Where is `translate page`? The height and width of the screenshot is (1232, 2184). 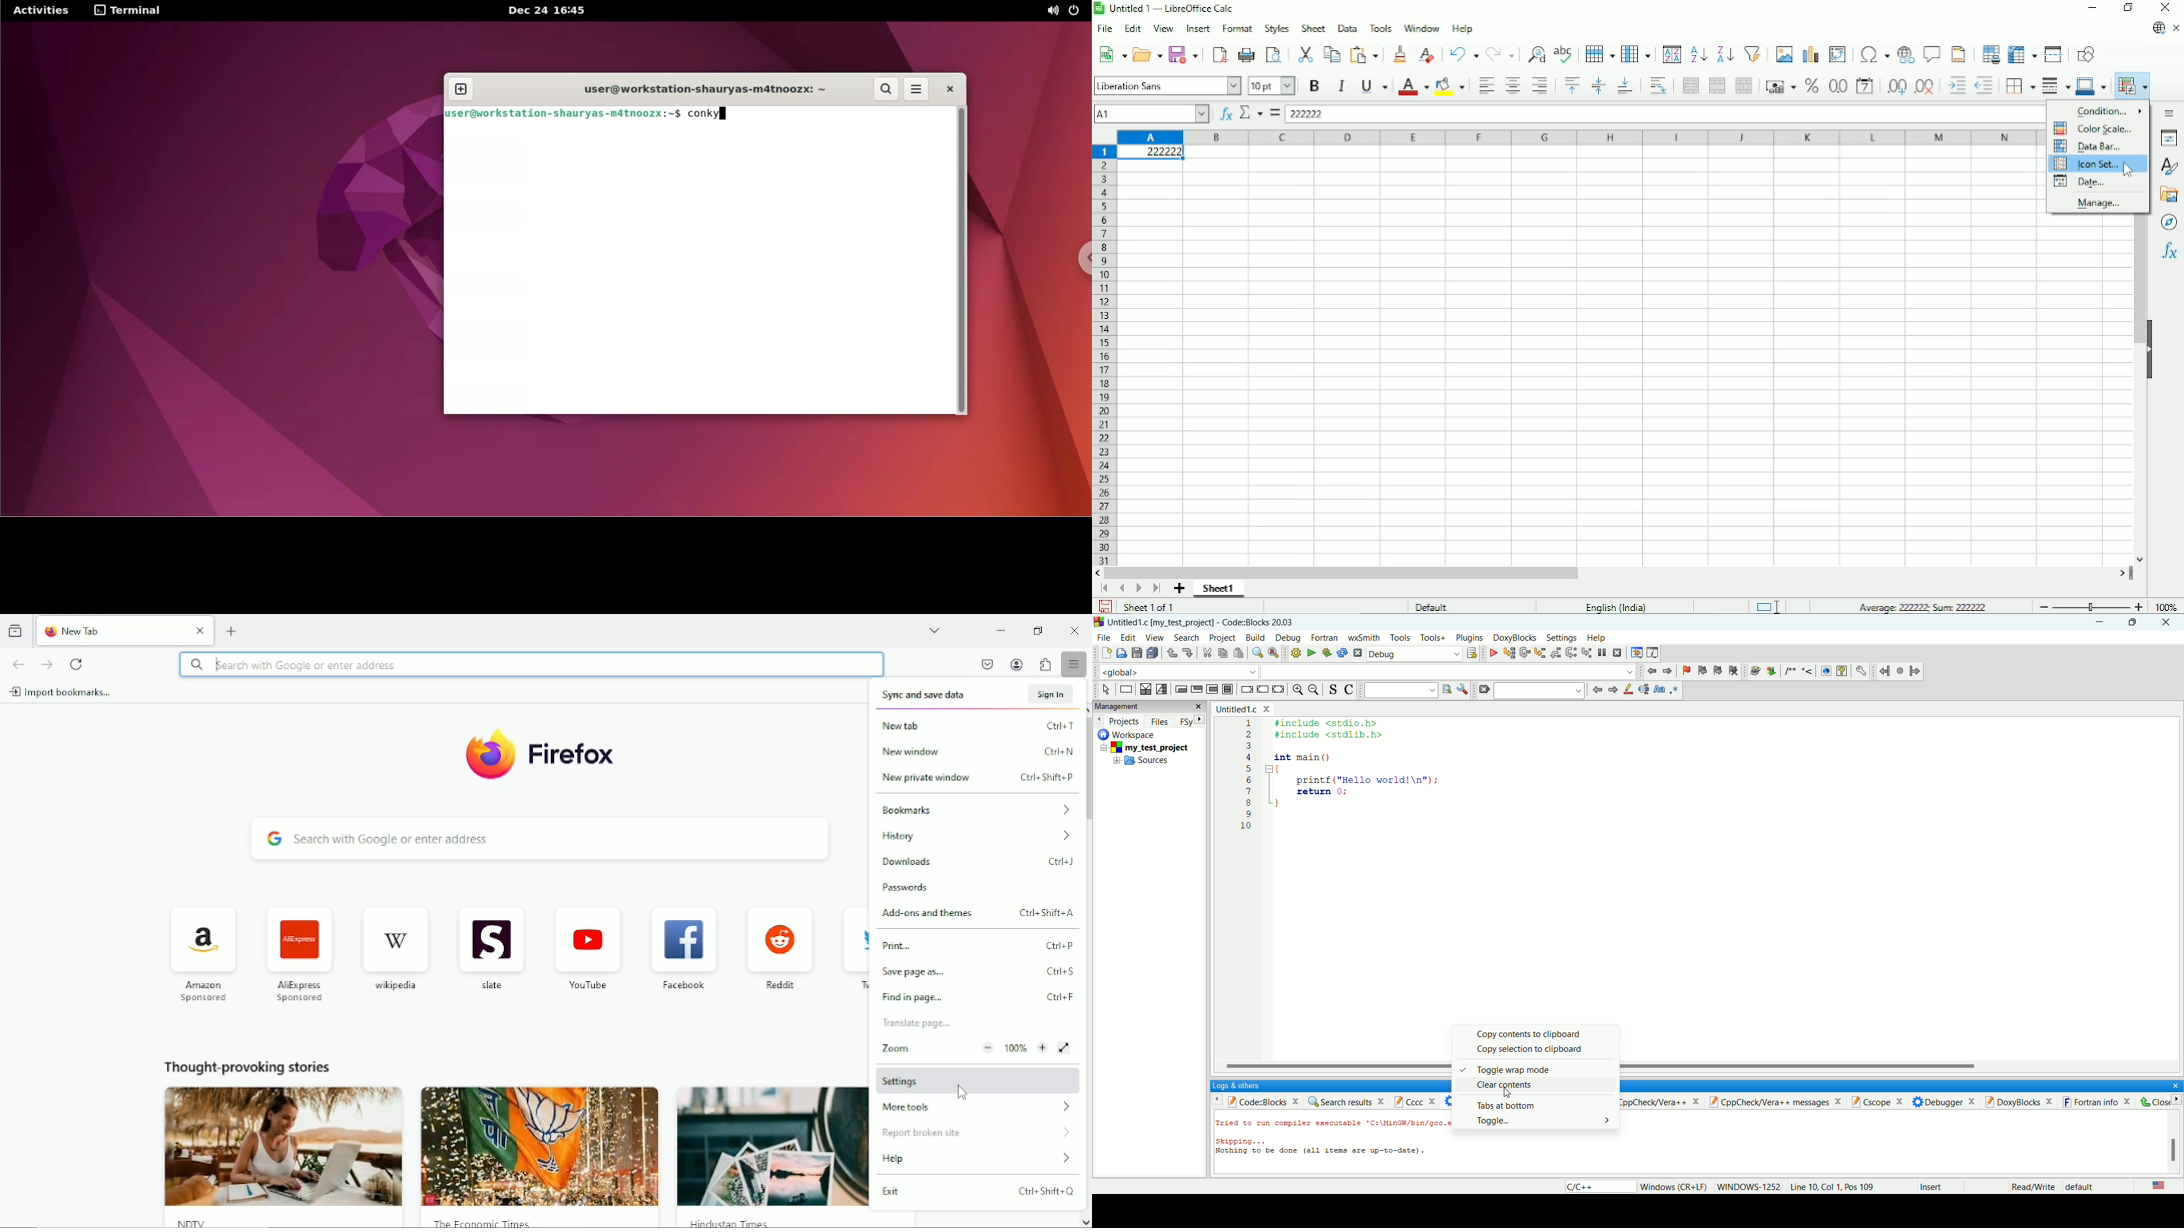 translate page is located at coordinates (937, 1023).